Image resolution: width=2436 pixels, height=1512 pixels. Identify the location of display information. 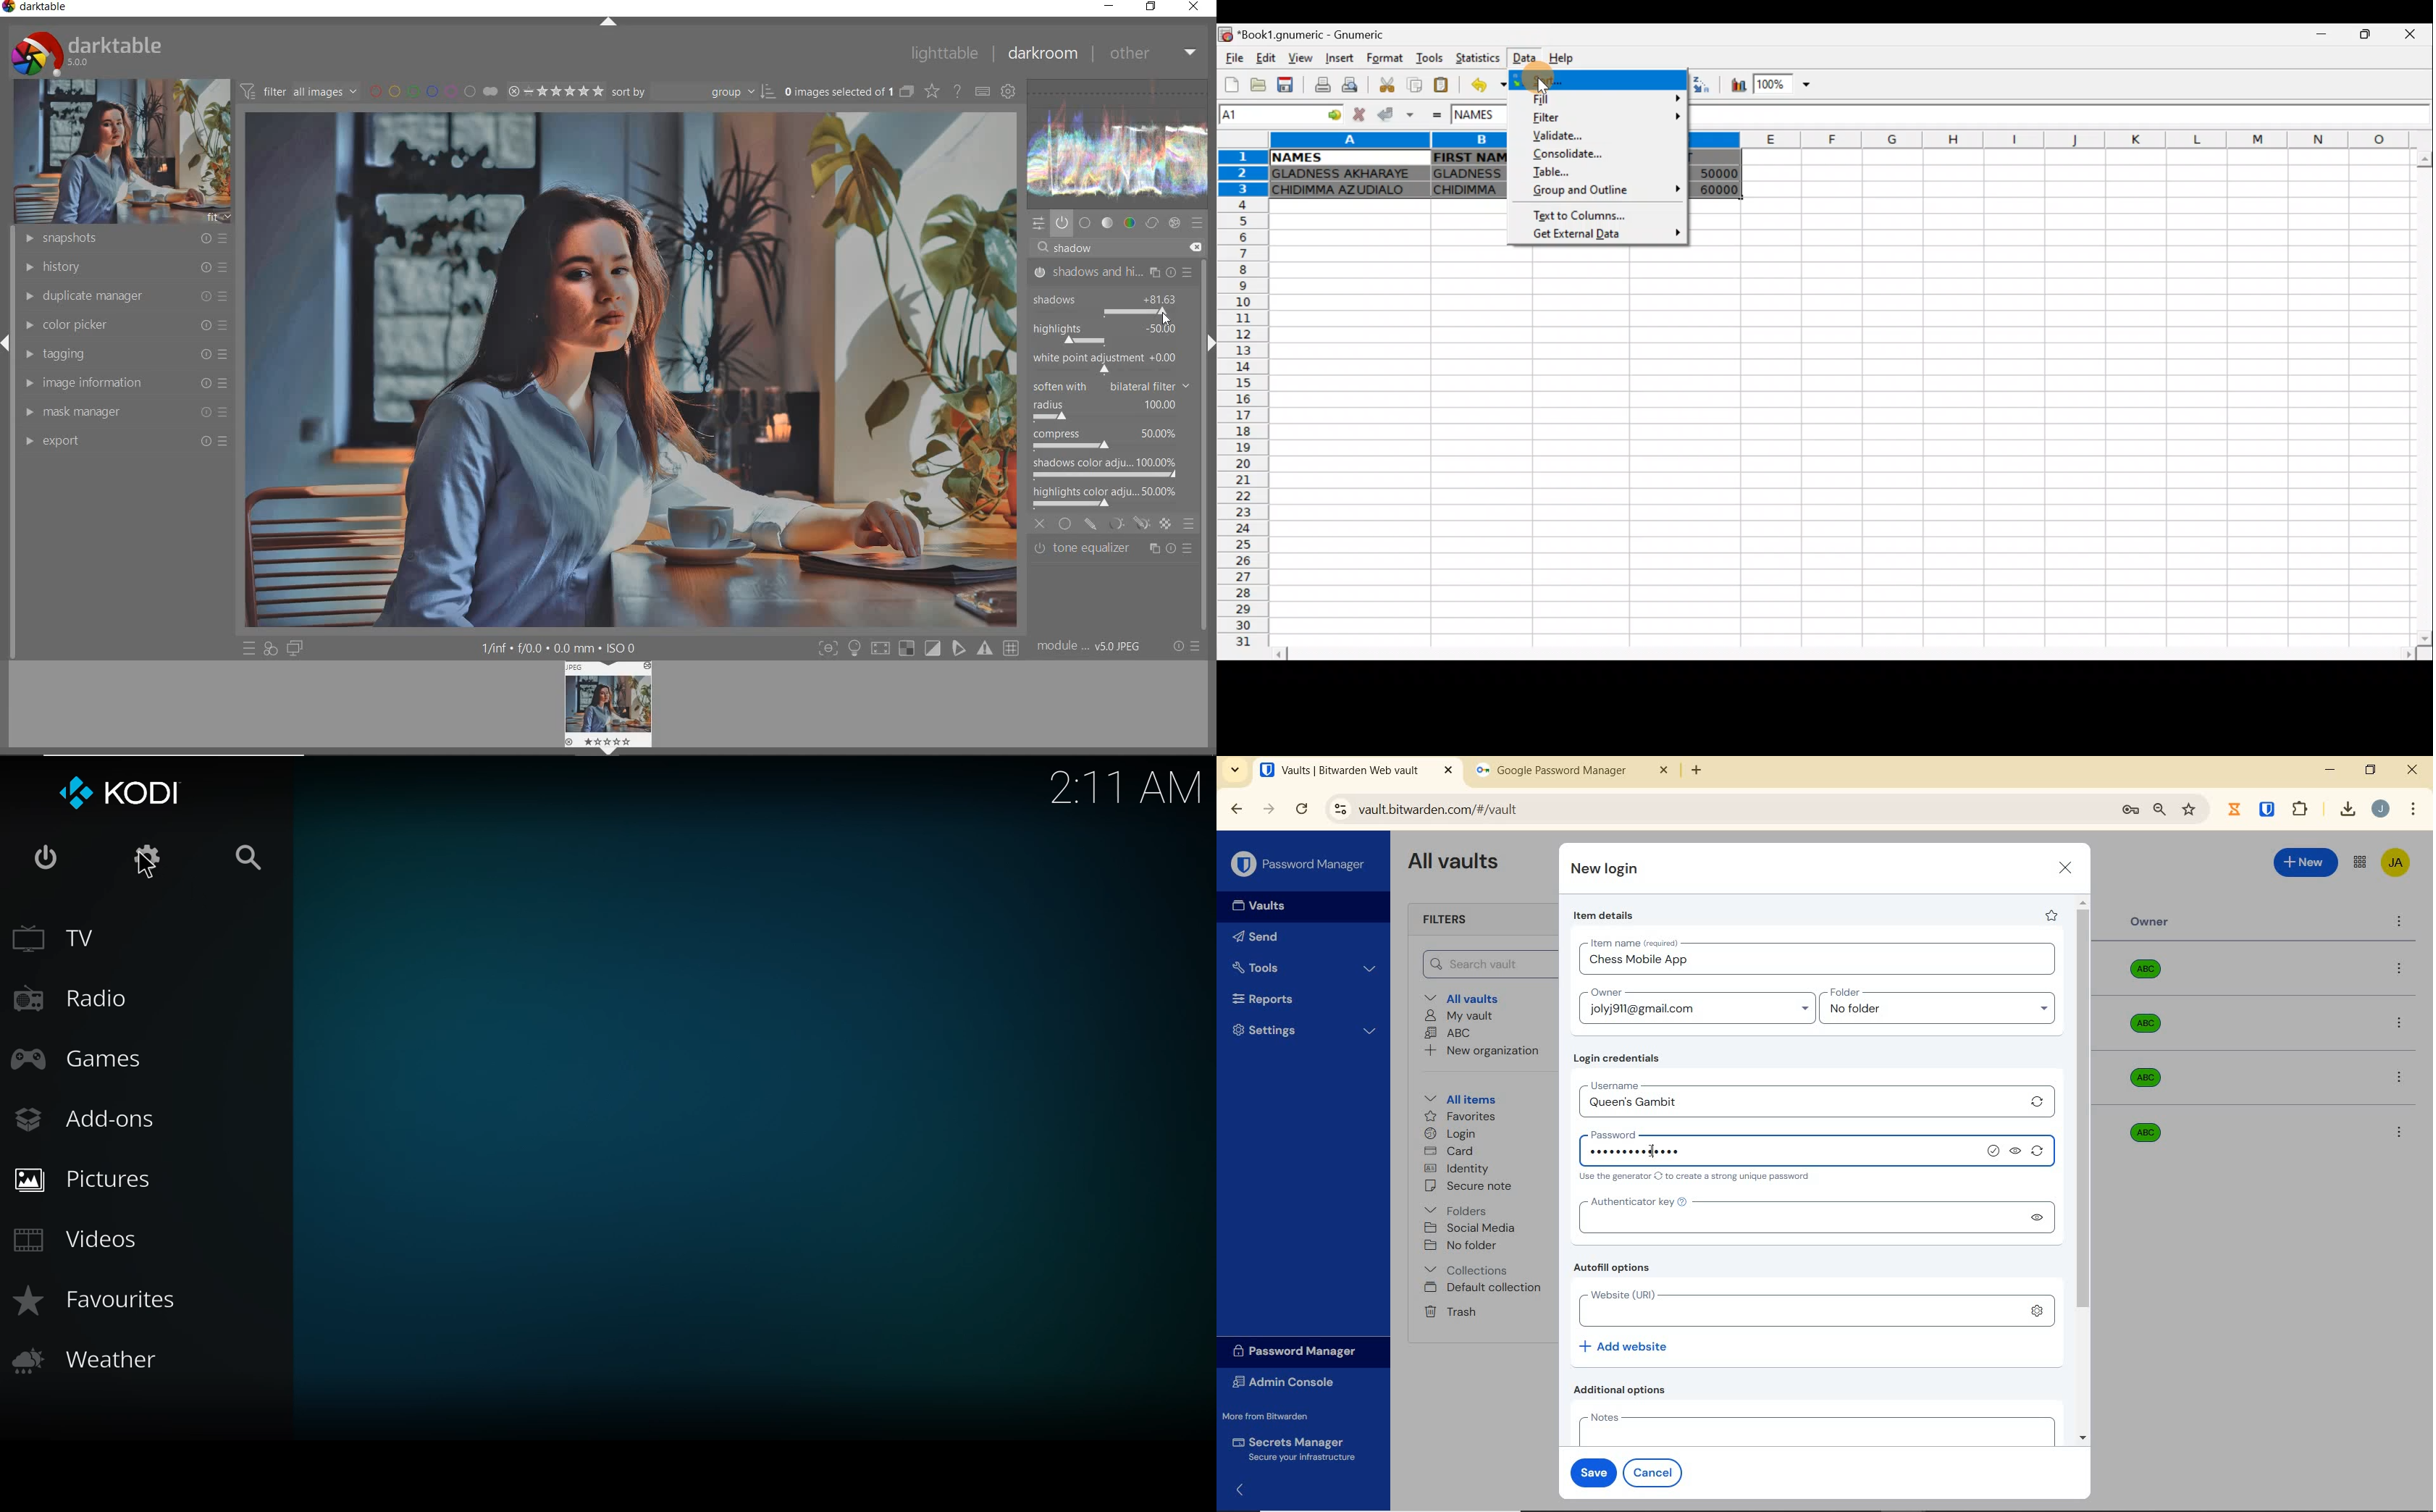
(560, 647).